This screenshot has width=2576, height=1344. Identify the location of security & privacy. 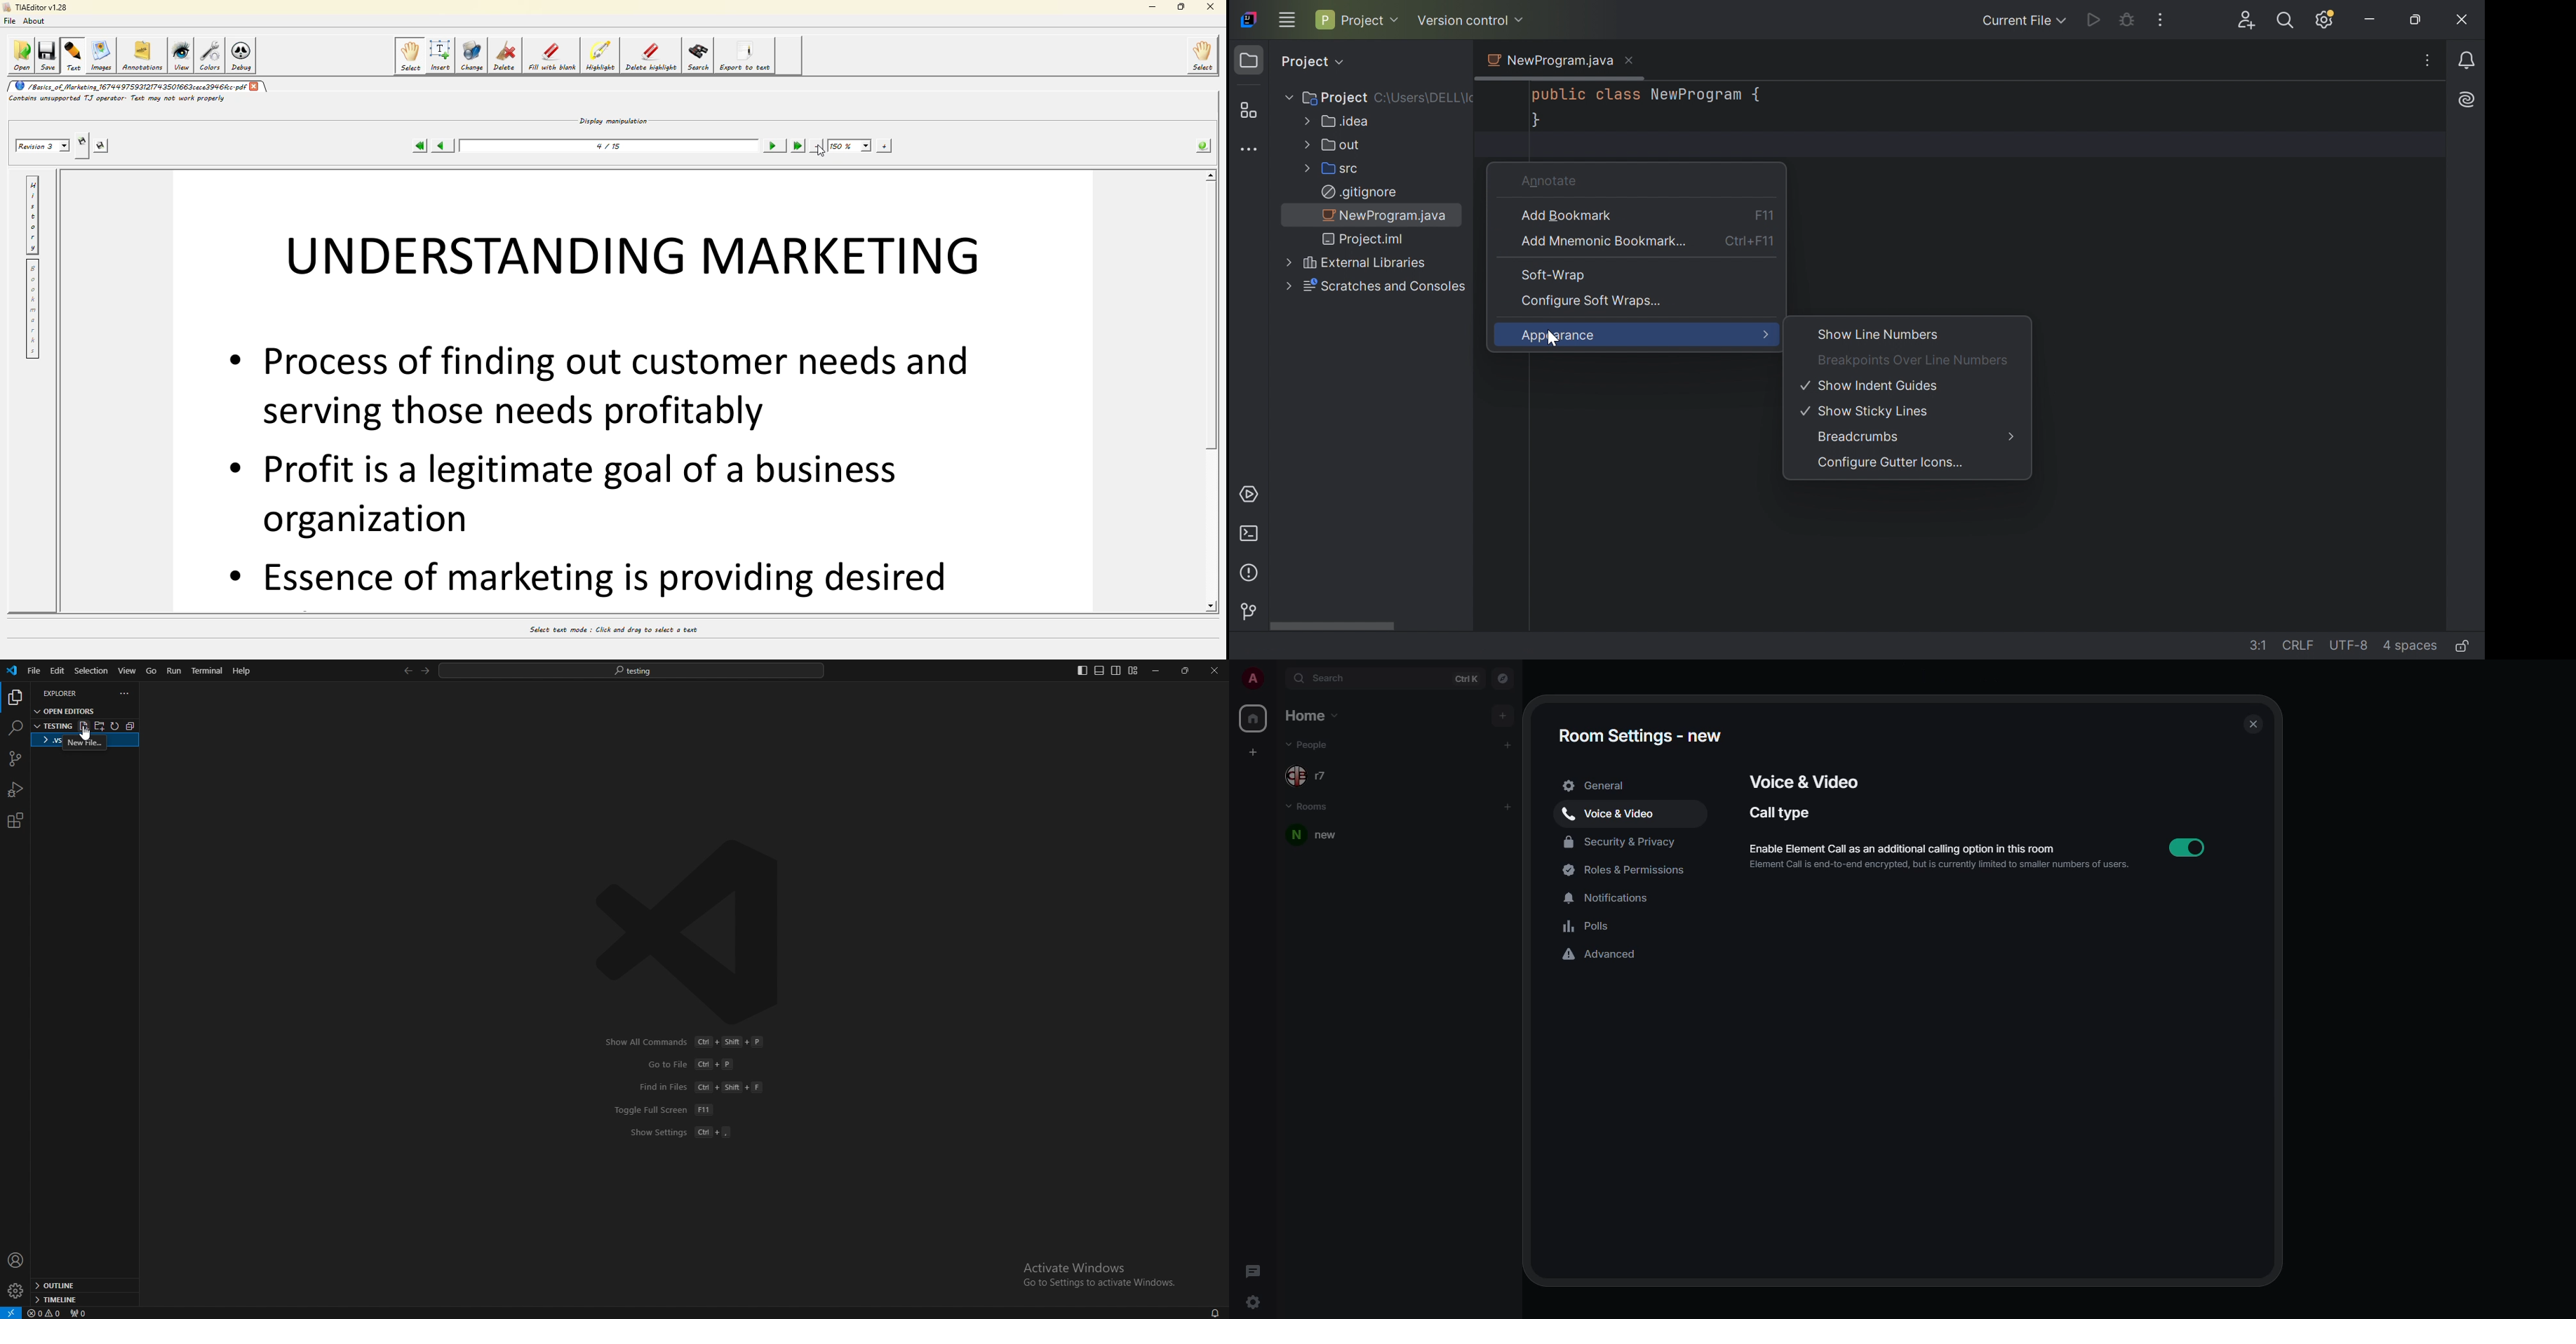
(1623, 843).